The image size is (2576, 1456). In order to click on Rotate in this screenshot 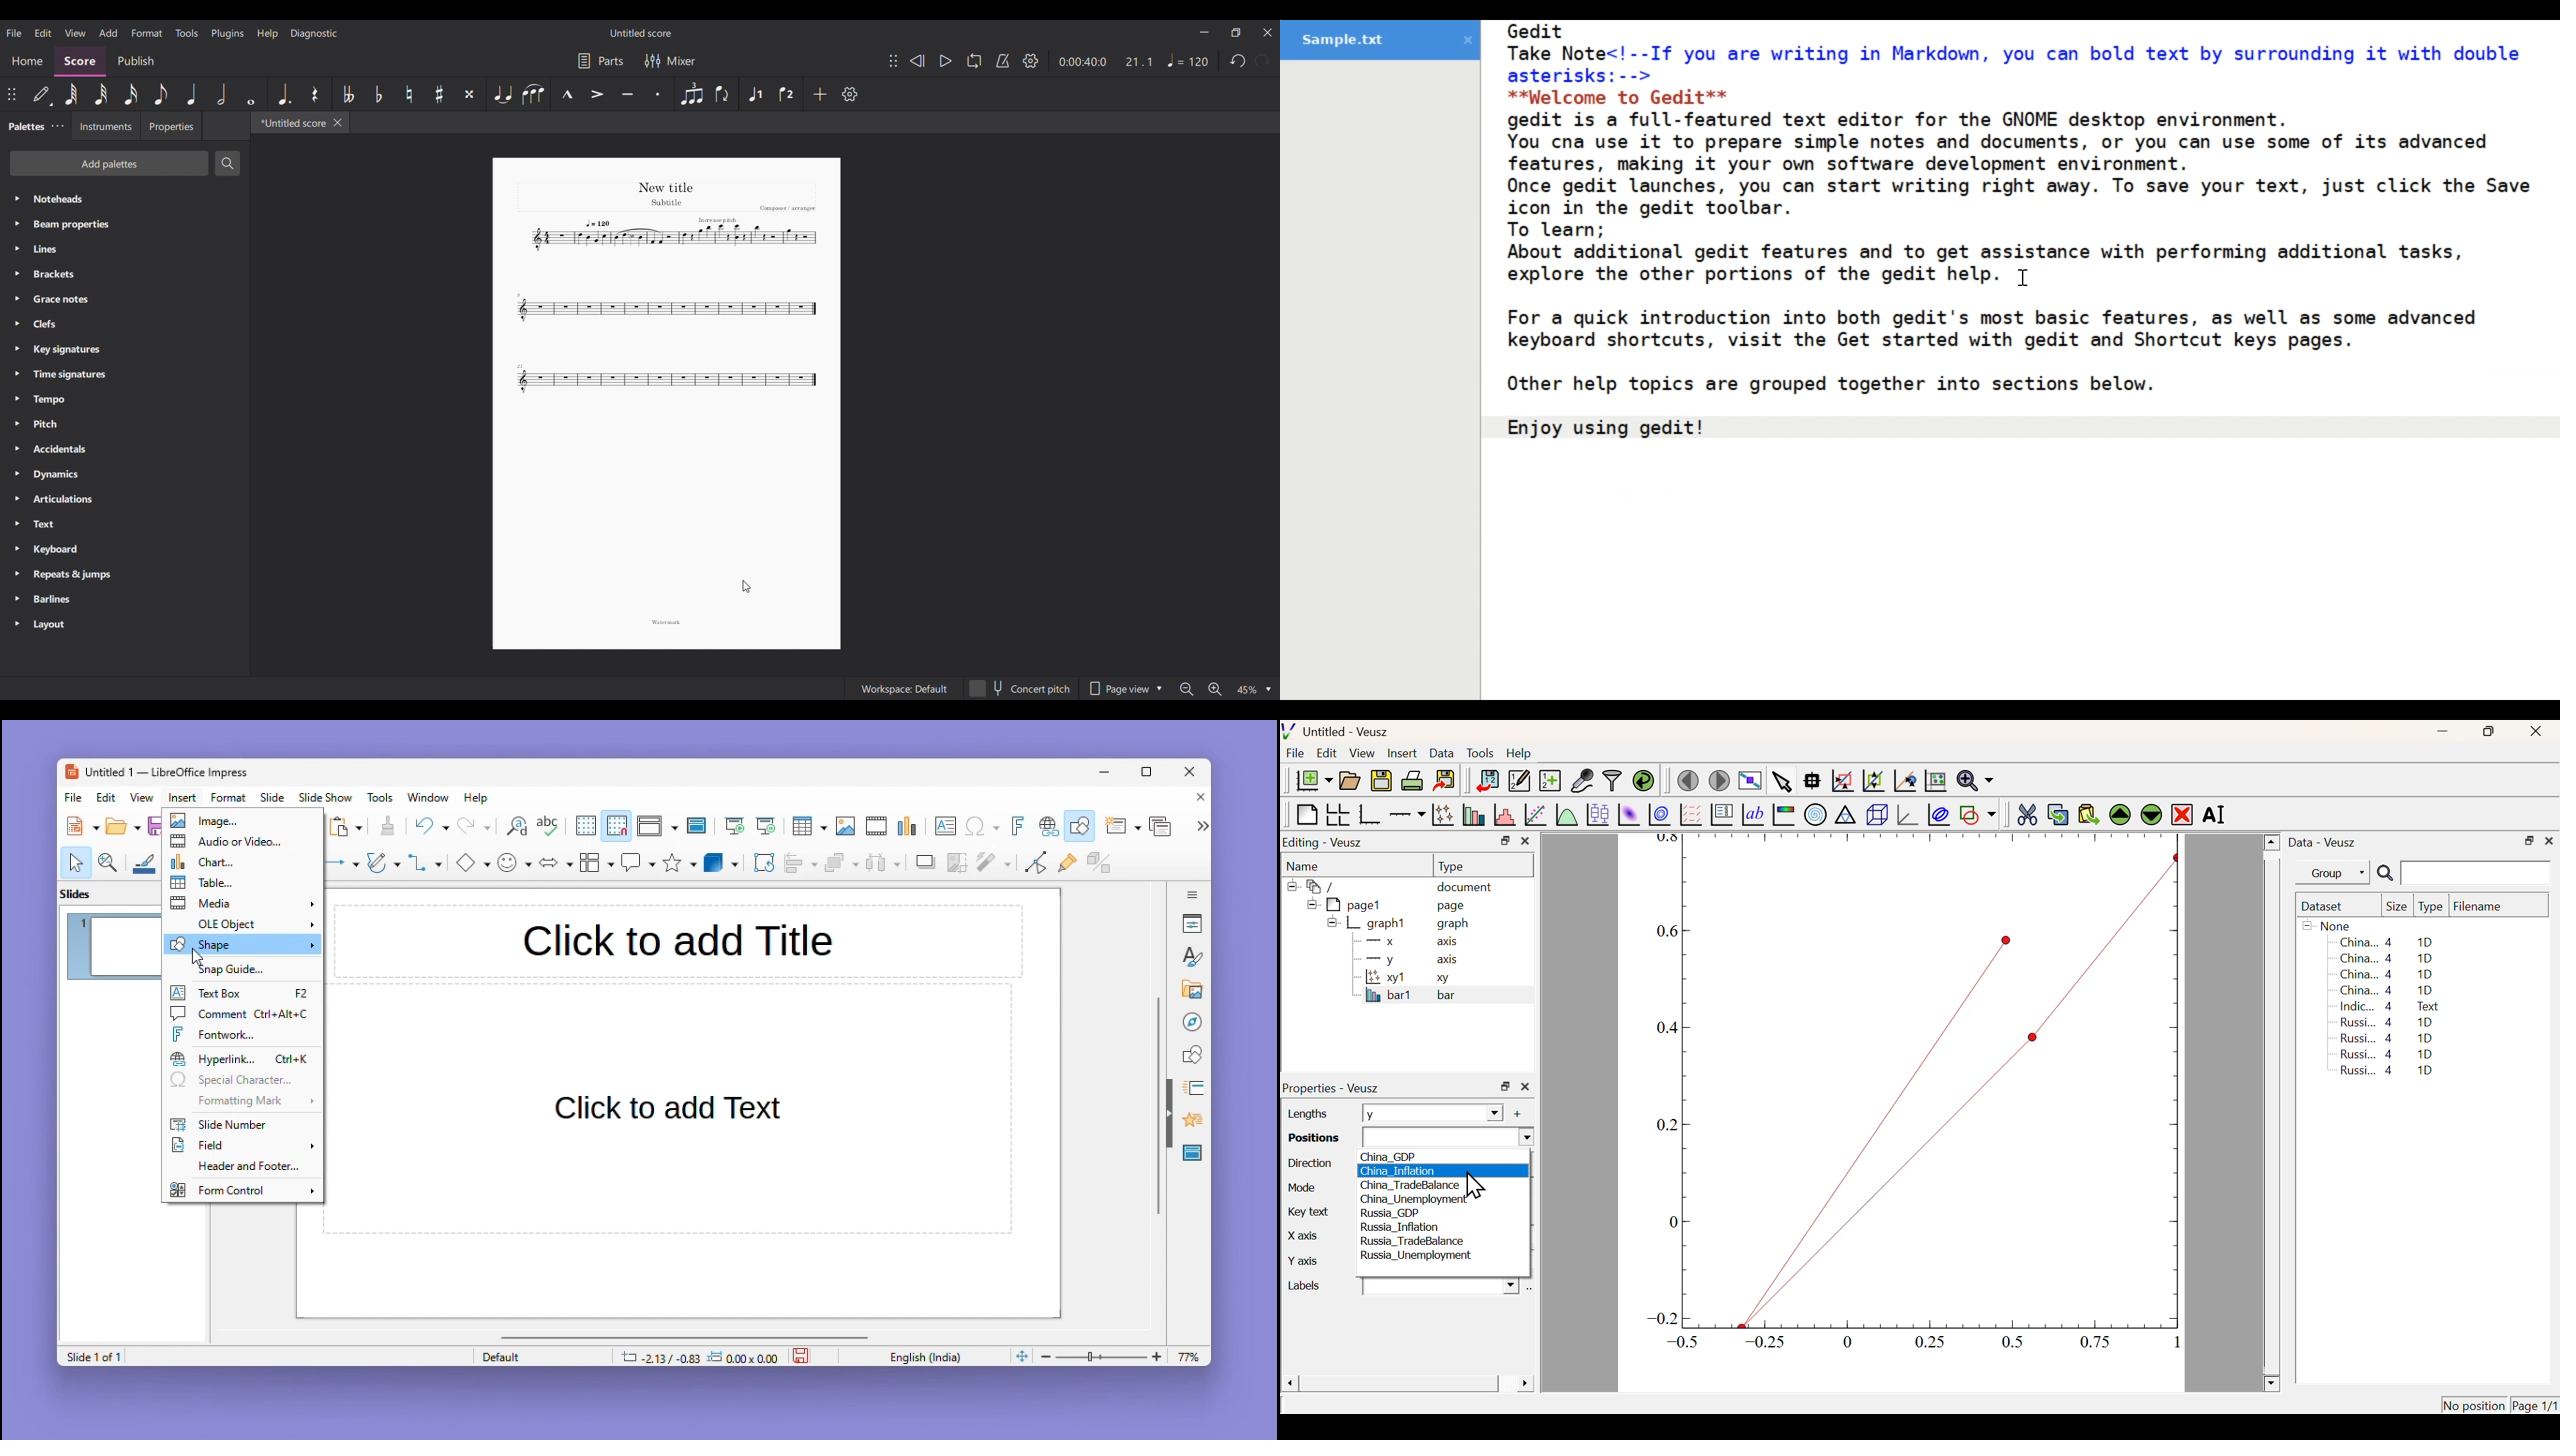, I will do `click(762, 862)`.